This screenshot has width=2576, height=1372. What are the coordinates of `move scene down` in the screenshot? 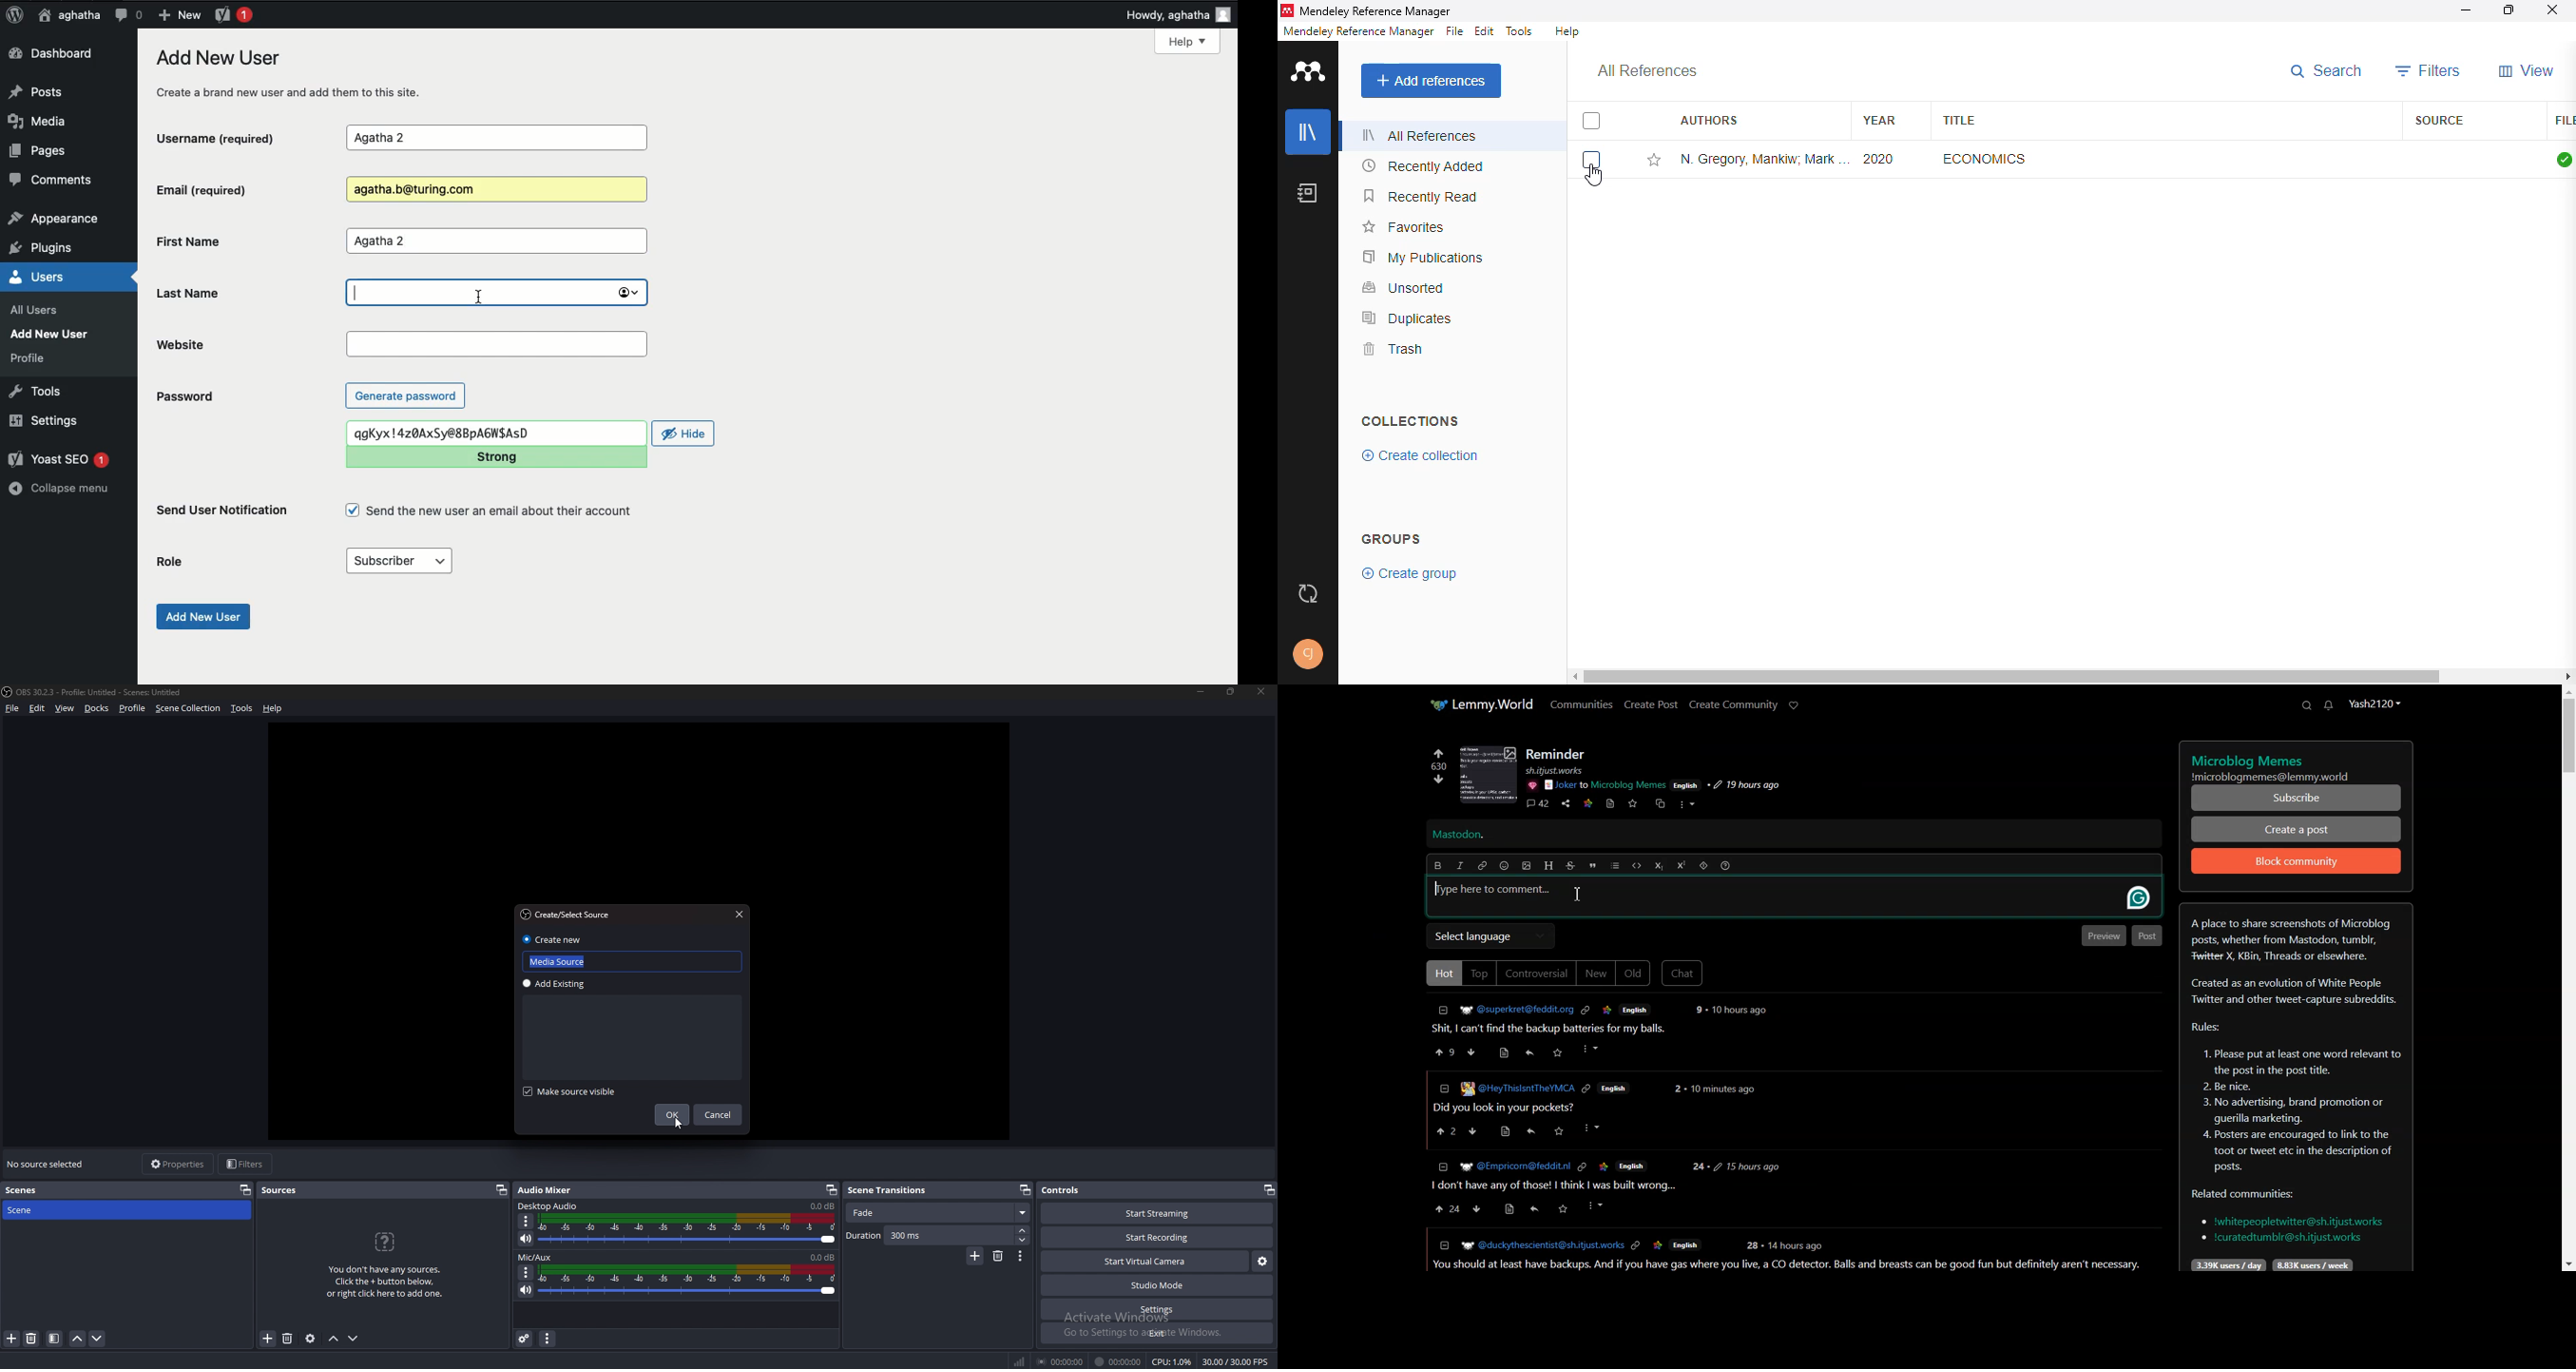 It's located at (98, 1338).